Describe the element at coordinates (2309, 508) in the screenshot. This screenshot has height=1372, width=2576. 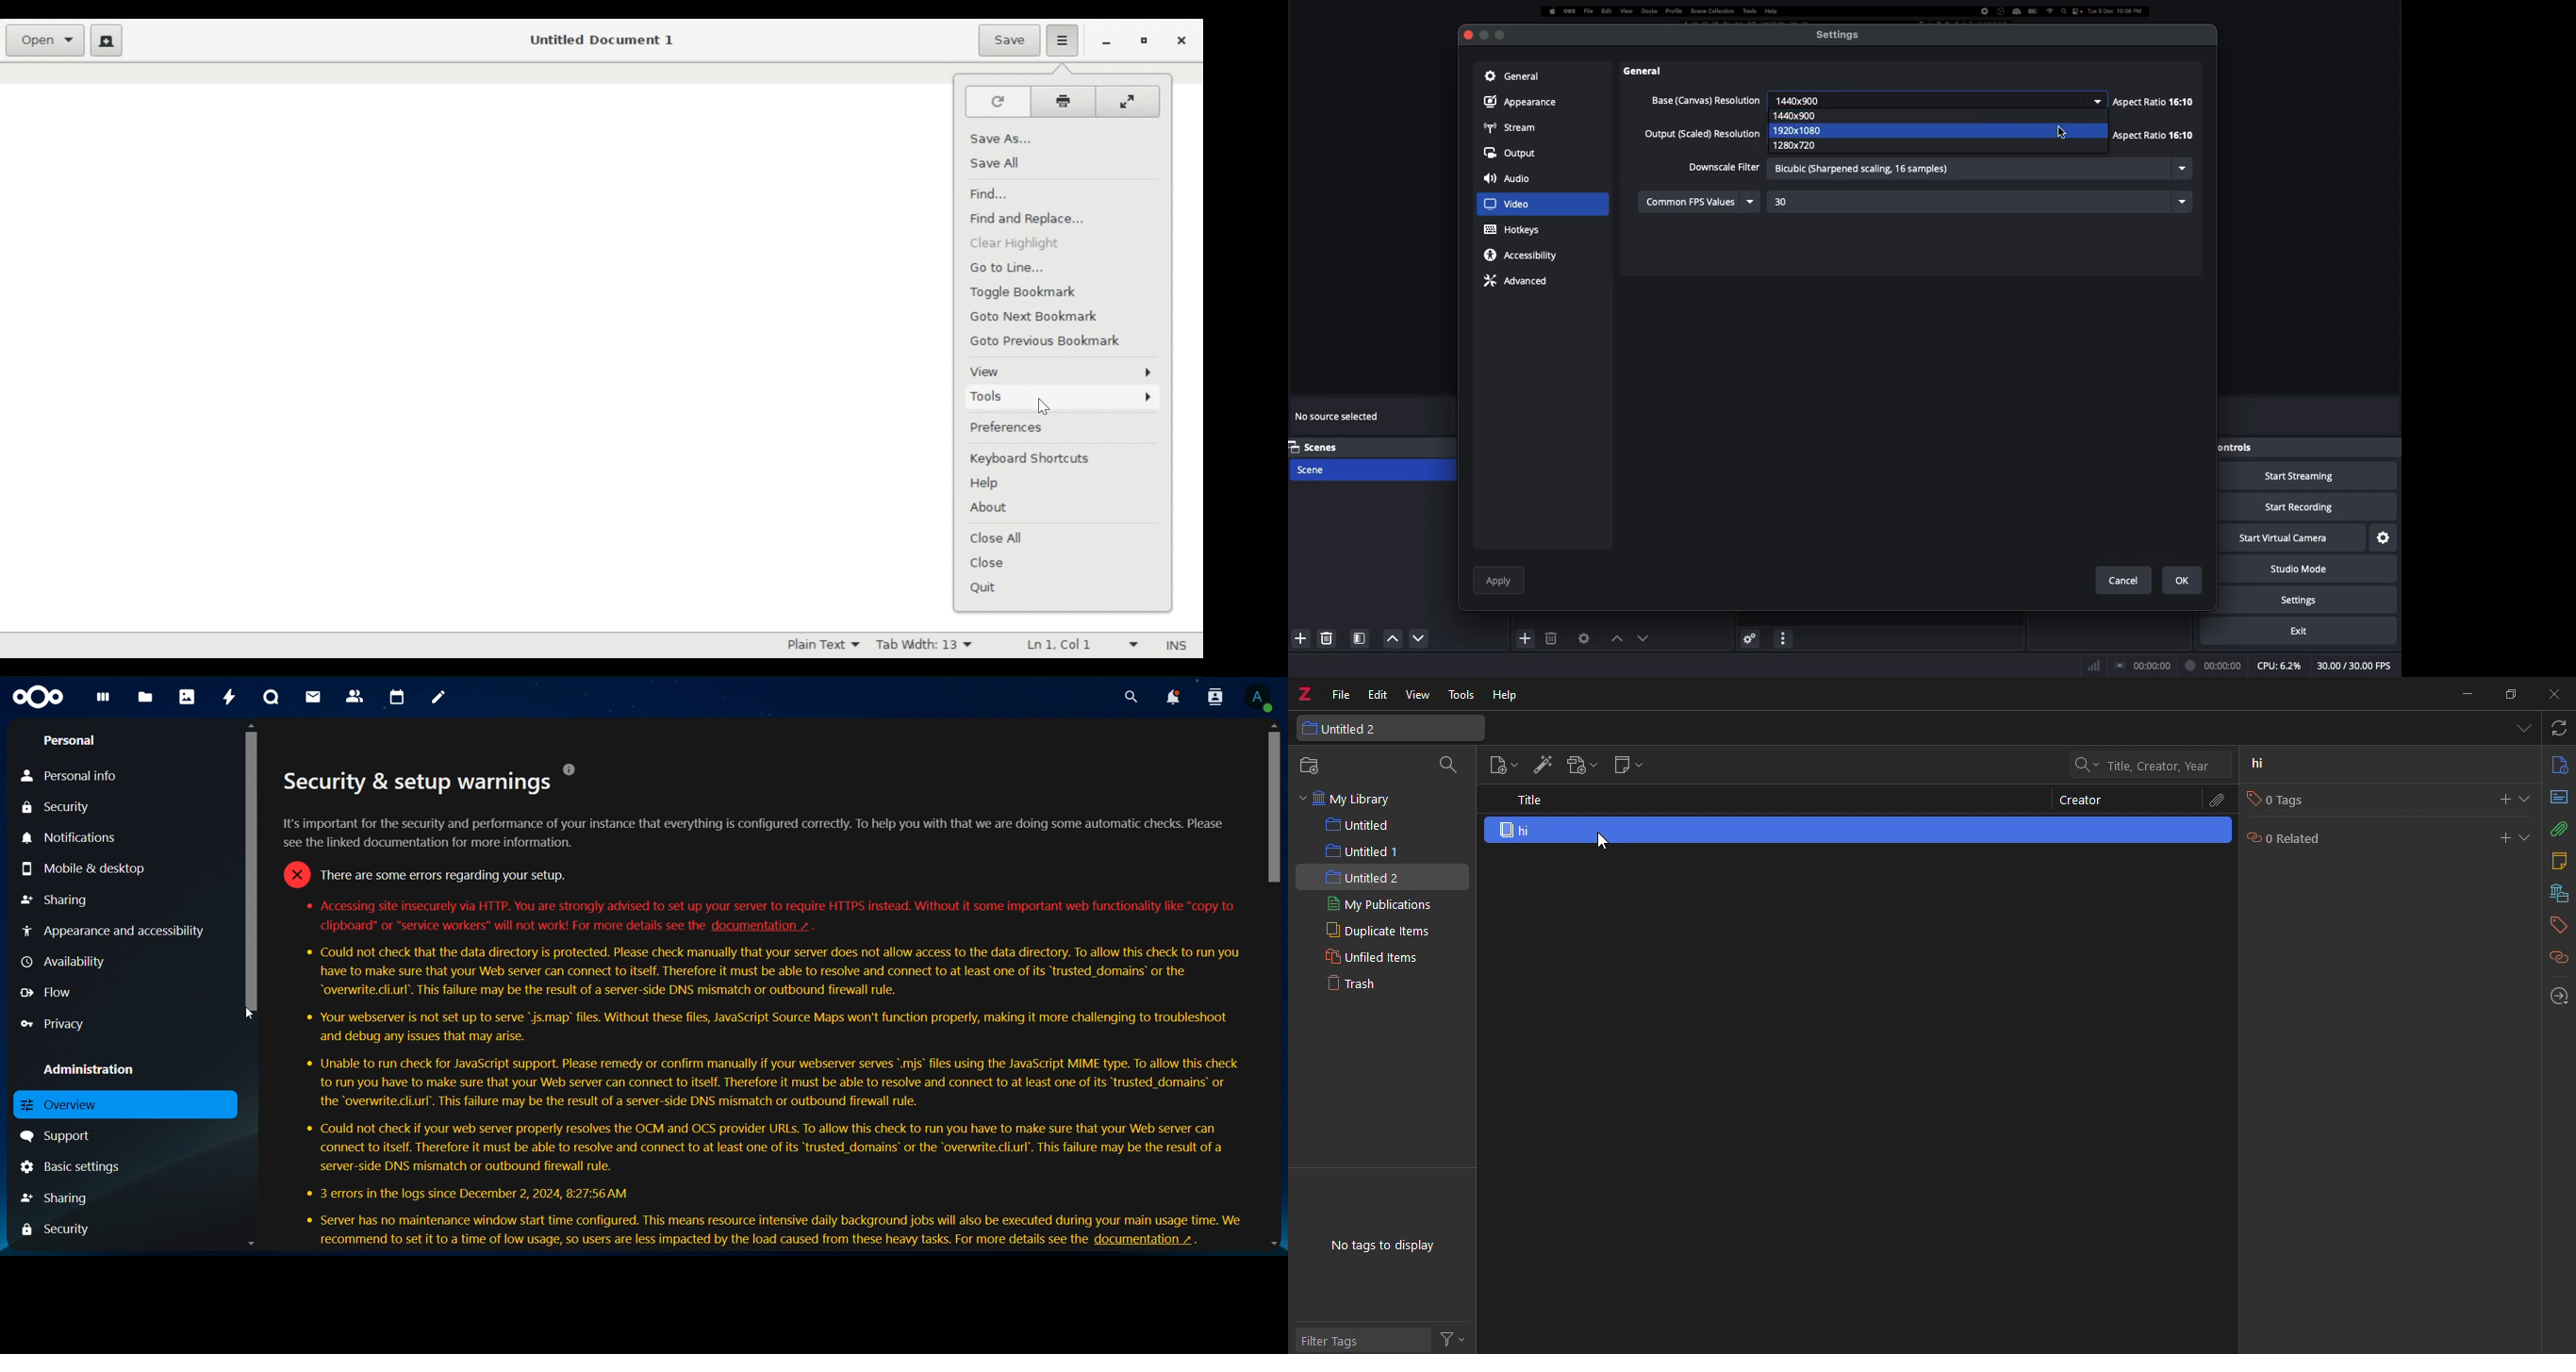
I see `Start recording` at that location.